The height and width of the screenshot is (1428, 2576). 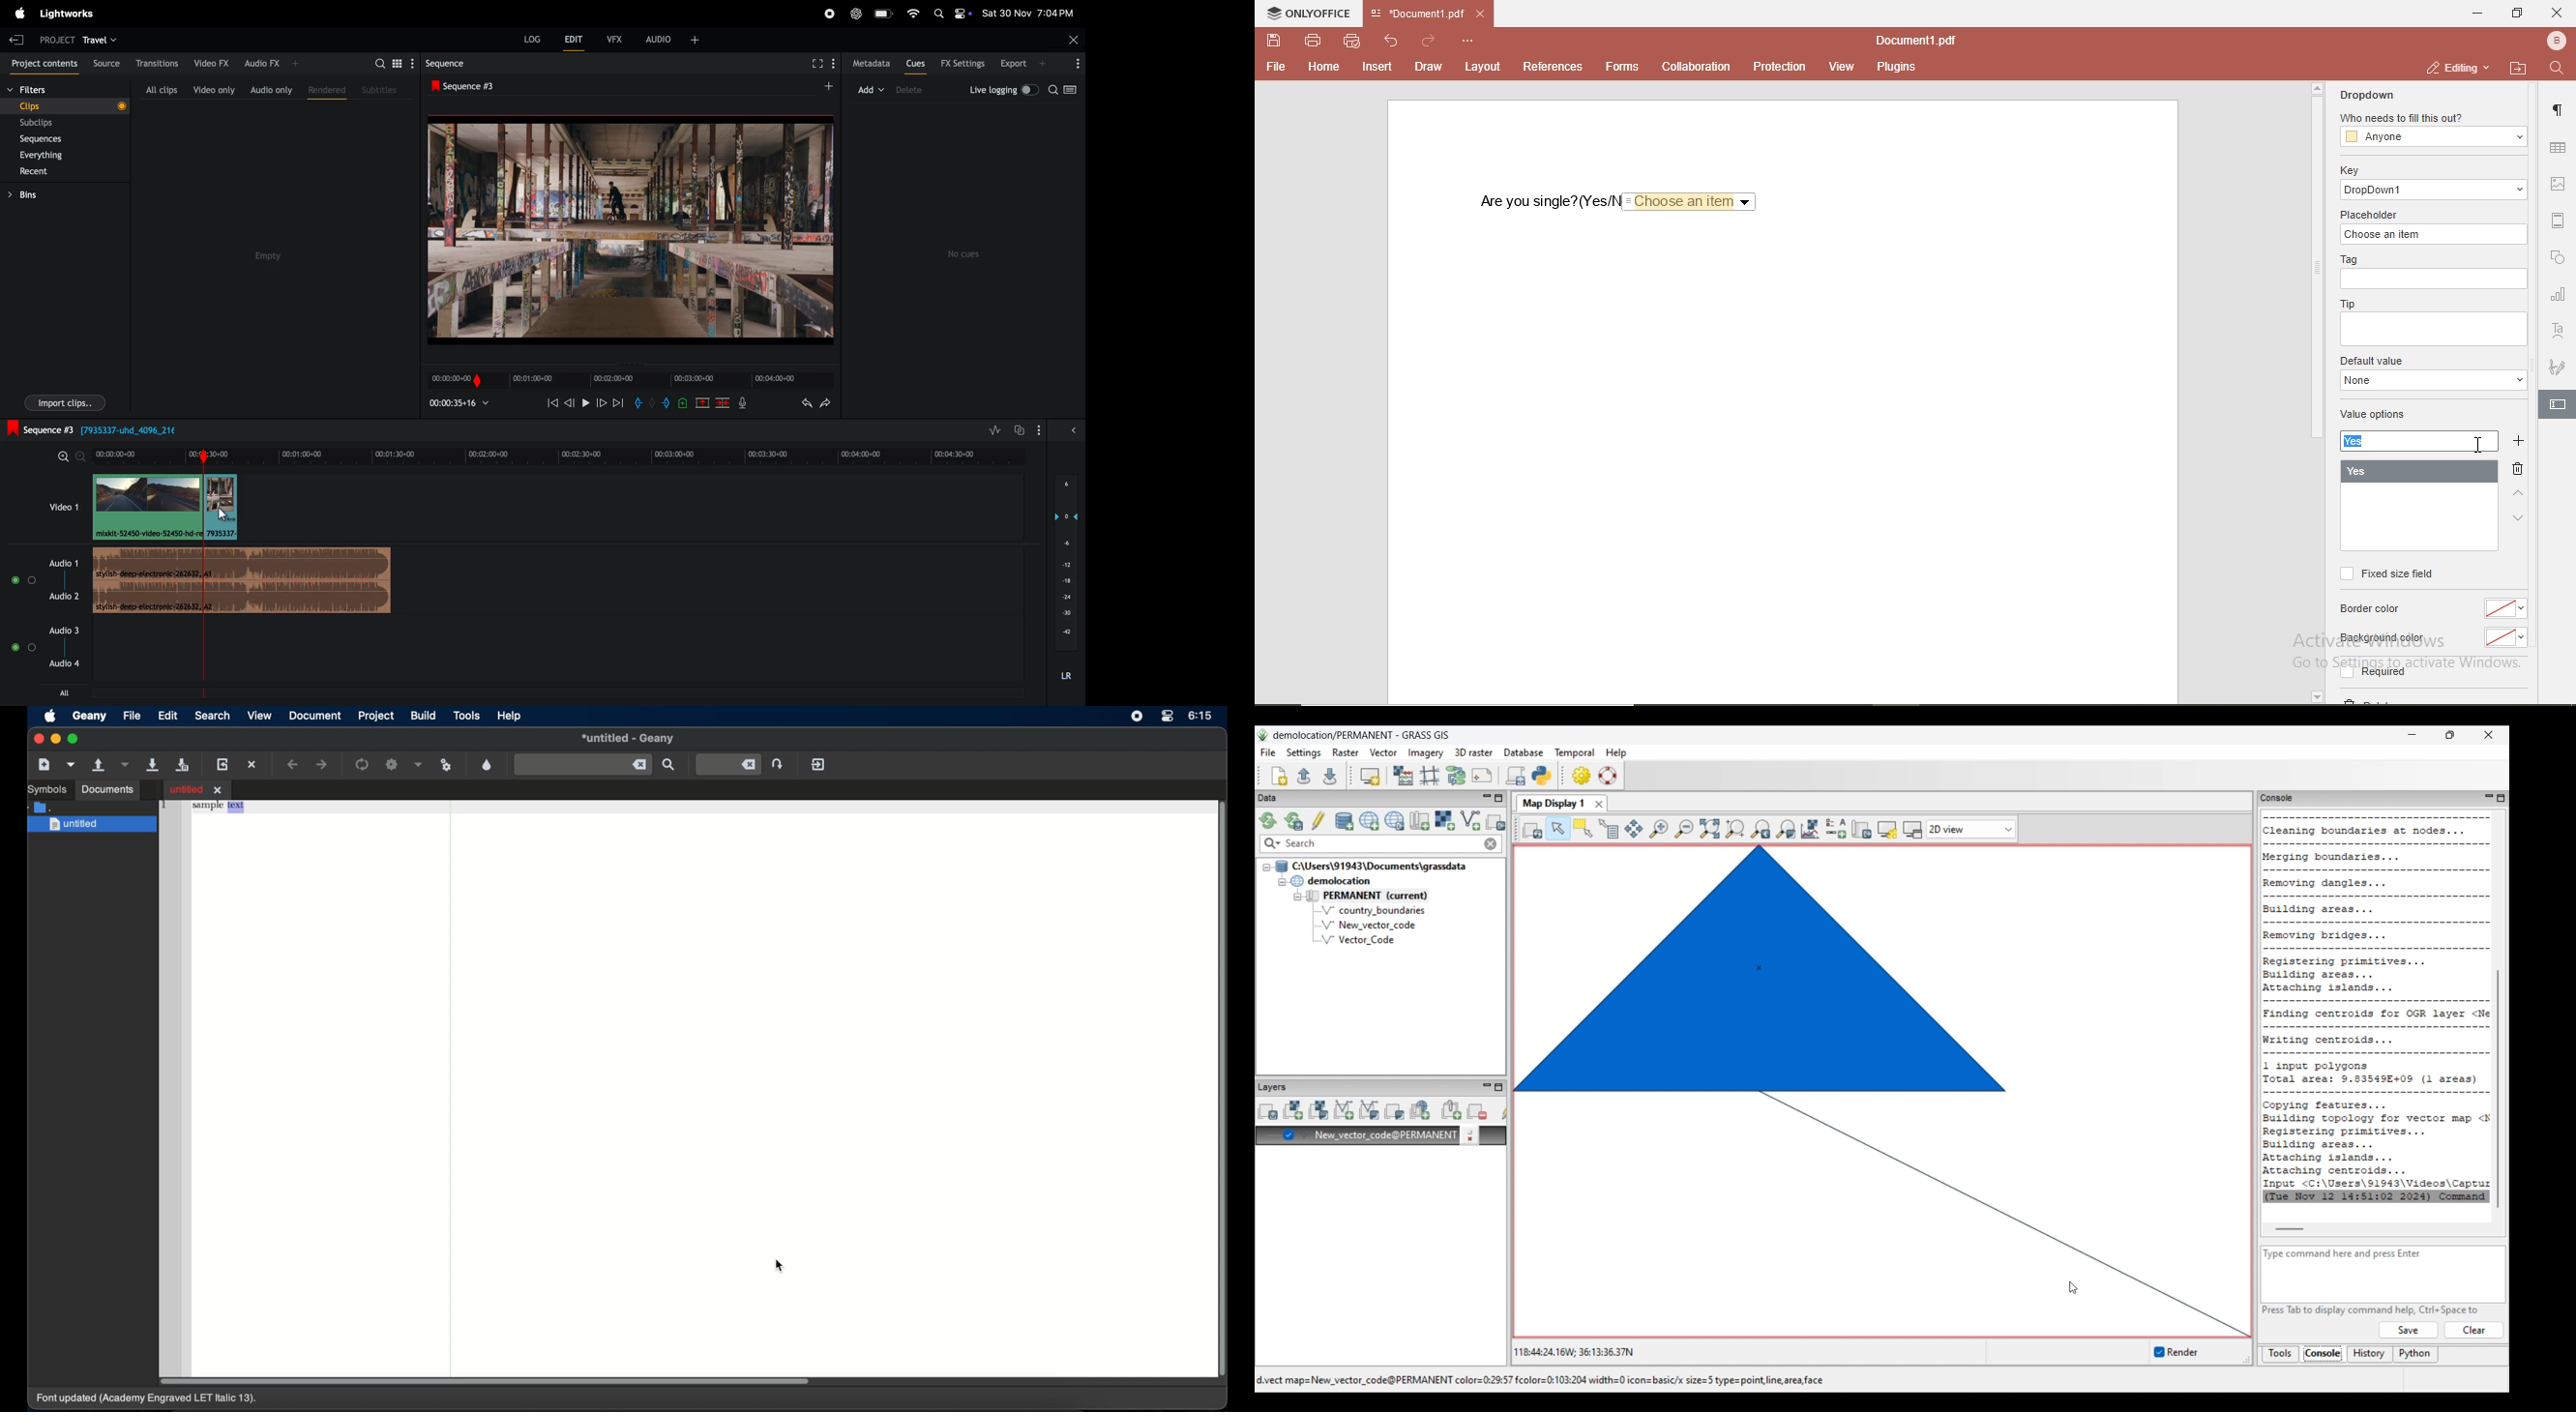 What do you see at coordinates (2517, 468) in the screenshot?
I see `delete` at bounding box center [2517, 468].